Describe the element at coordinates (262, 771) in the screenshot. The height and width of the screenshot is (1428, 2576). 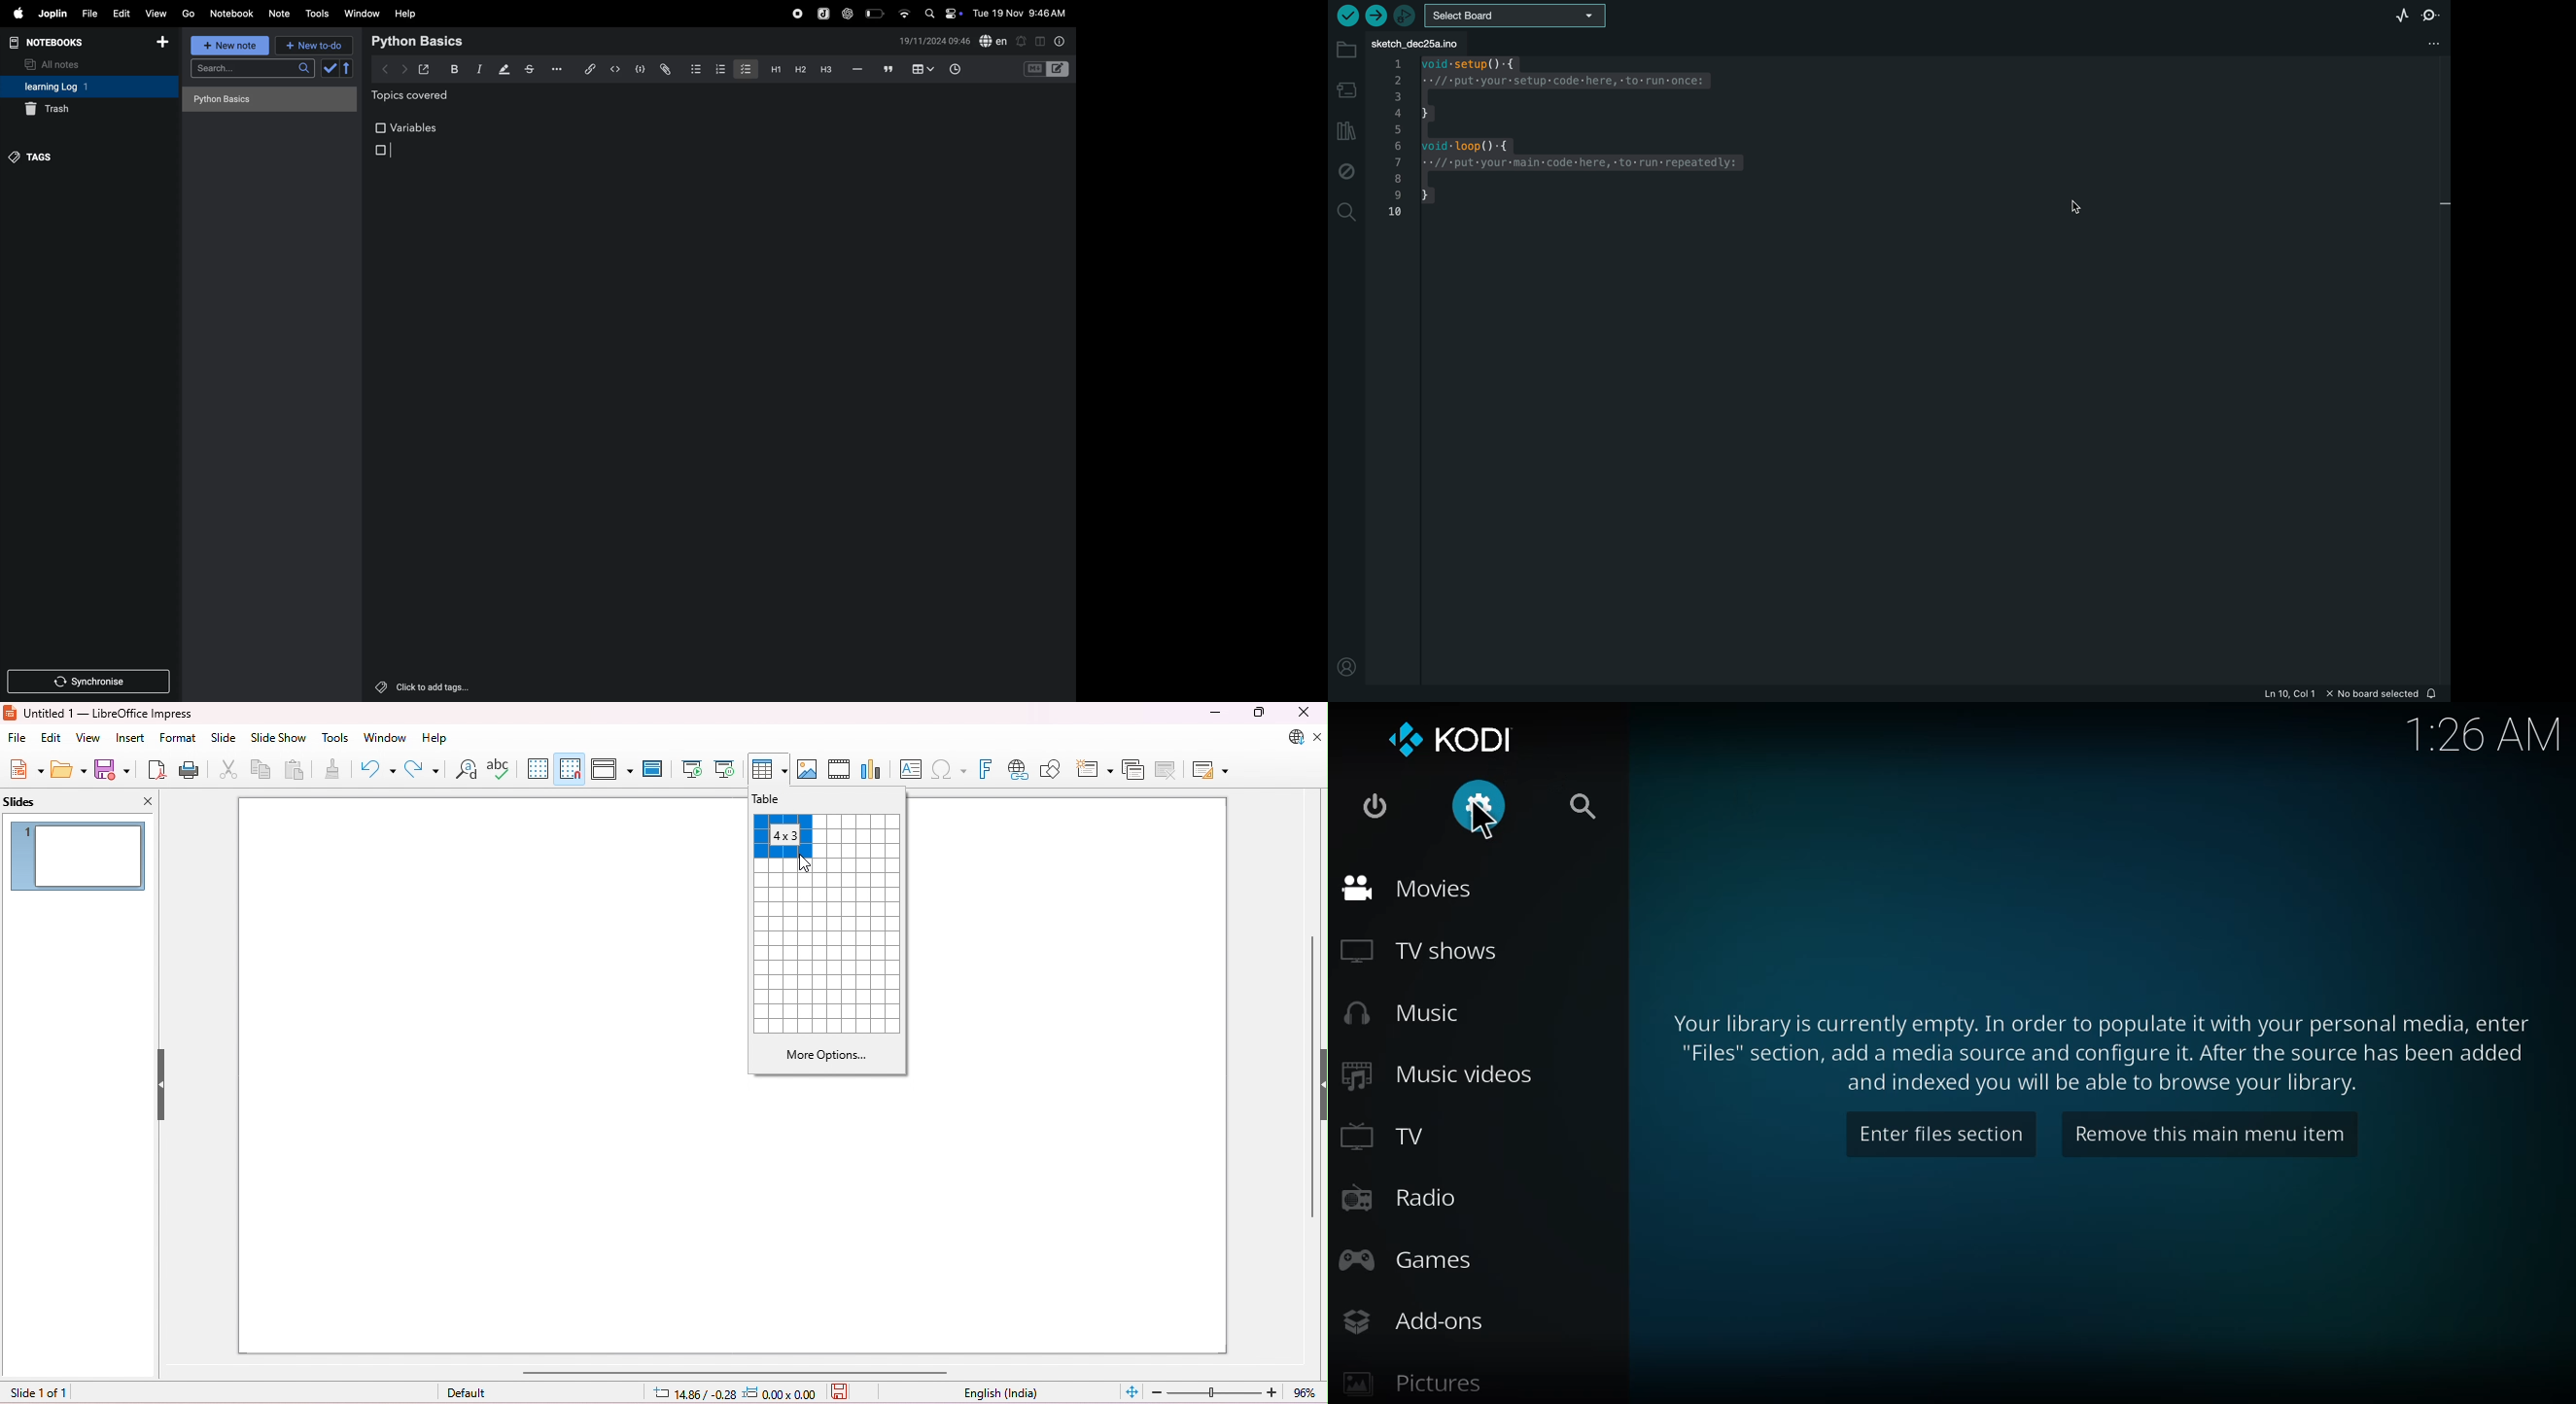
I see `copy` at that location.